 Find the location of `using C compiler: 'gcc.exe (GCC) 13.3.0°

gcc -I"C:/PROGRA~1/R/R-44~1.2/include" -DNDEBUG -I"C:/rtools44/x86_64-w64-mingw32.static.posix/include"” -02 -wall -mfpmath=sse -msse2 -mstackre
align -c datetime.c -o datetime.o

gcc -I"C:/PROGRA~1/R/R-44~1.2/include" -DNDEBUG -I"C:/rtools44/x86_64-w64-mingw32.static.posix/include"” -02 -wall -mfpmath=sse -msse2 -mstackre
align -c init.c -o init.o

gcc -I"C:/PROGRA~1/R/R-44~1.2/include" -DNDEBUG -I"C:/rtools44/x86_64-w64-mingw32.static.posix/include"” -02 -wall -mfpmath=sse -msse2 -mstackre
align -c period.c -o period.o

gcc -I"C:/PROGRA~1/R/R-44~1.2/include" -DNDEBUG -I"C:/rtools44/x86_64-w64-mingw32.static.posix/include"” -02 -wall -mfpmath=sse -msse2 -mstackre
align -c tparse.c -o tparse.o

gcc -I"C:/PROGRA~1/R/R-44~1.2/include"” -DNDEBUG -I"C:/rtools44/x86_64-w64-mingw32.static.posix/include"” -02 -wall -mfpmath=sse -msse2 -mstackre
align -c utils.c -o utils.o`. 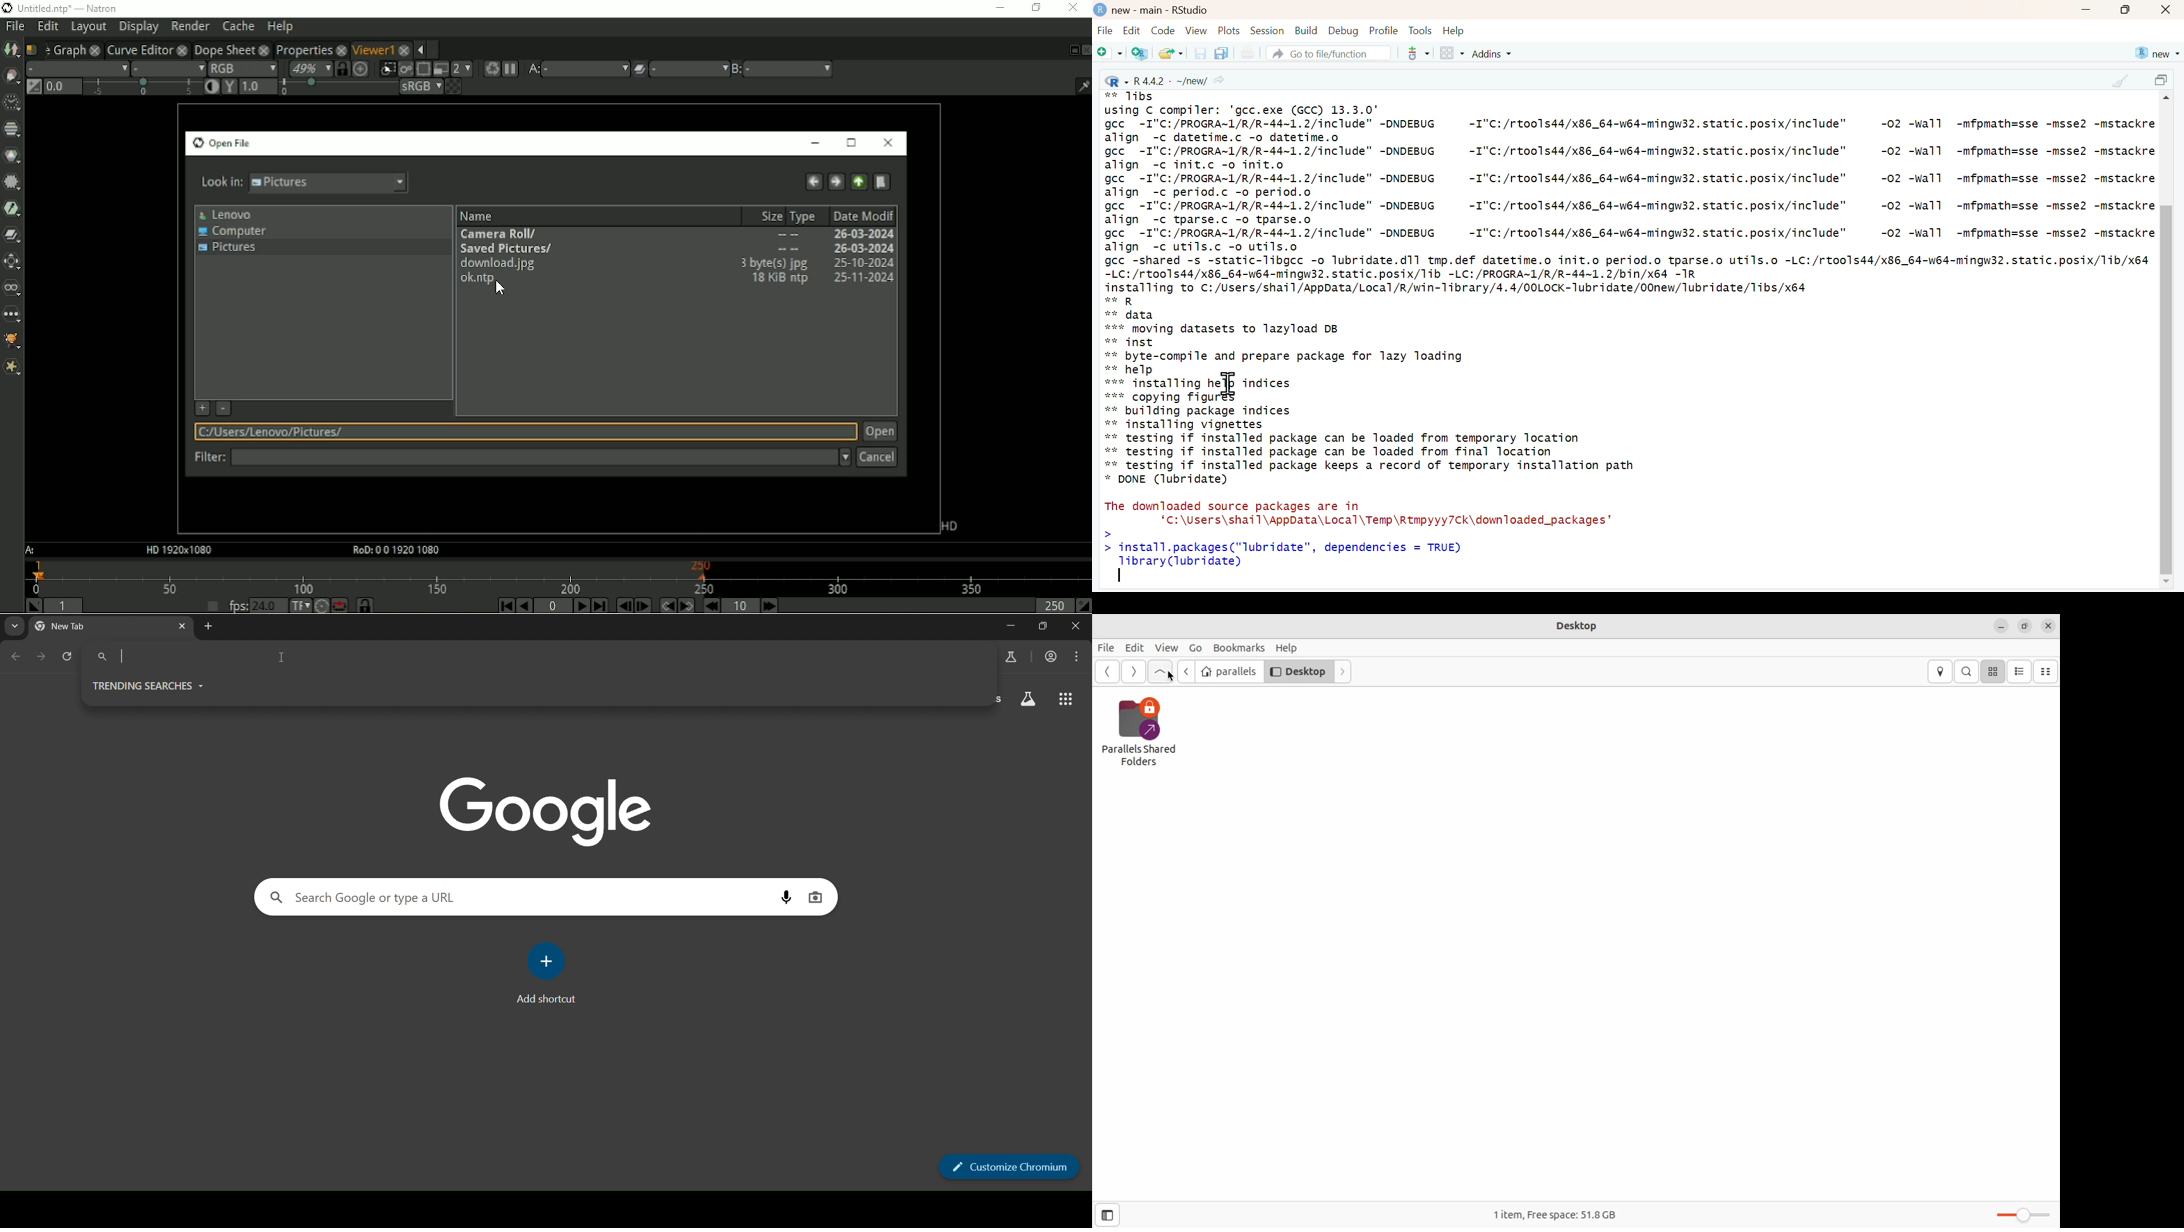

using C compiler: 'gcc.exe (GCC) 13.3.0°

gcc -I"C:/PROGRA~1/R/R-44~1.2/include" -DNDEBUG -I"C:/rtools44/x86_64-w64-mingw32.static.posix/include"” -02 -wall -mfpmath=sse -msse2 -mstackre
align -c datetime.c -o datetime.o

gcc -I"C:/PROGRA~1/R/R-44~1.2/include" -DNDEBUG -I"C:/rtools44/x86_64-w64-mingw32.static.posix/include"” -02 -wall -mfpmath=sse -msse2 -mstackre
align -c init.c -o init.o

gcc -I"C:/PROGRA~1/R/R-44~1.2/include" -DNDEBUG -I"C:/rtools44/x86_64-w64-mingw32.static.posix/include"” -02 -wall -mfpmath=sse -msse2 -mstackre
align -c period.c -o period.o

gcc -I"C:/PROGRA~1/R/R-44~1.2/include" -DNDEBUG -I"C:/rtools44/x86_64-w64-mingw32.static.posix/include"” -02 -wall -mfpmath=sse -msse2 -mstackre
align -c tparse.c -o tparse.o

gcc -I"C:/PROGRA~1/R/R-44~1.2/include"” -DNDEBUG -I"C:/rtools44/x86_64-w64-mingw32.static.posix/include"” -02 -wall -mfpmath=sse -msse2 -mstackre
align -c utils.c -o utils.o is located at coordinates (1629, 178).